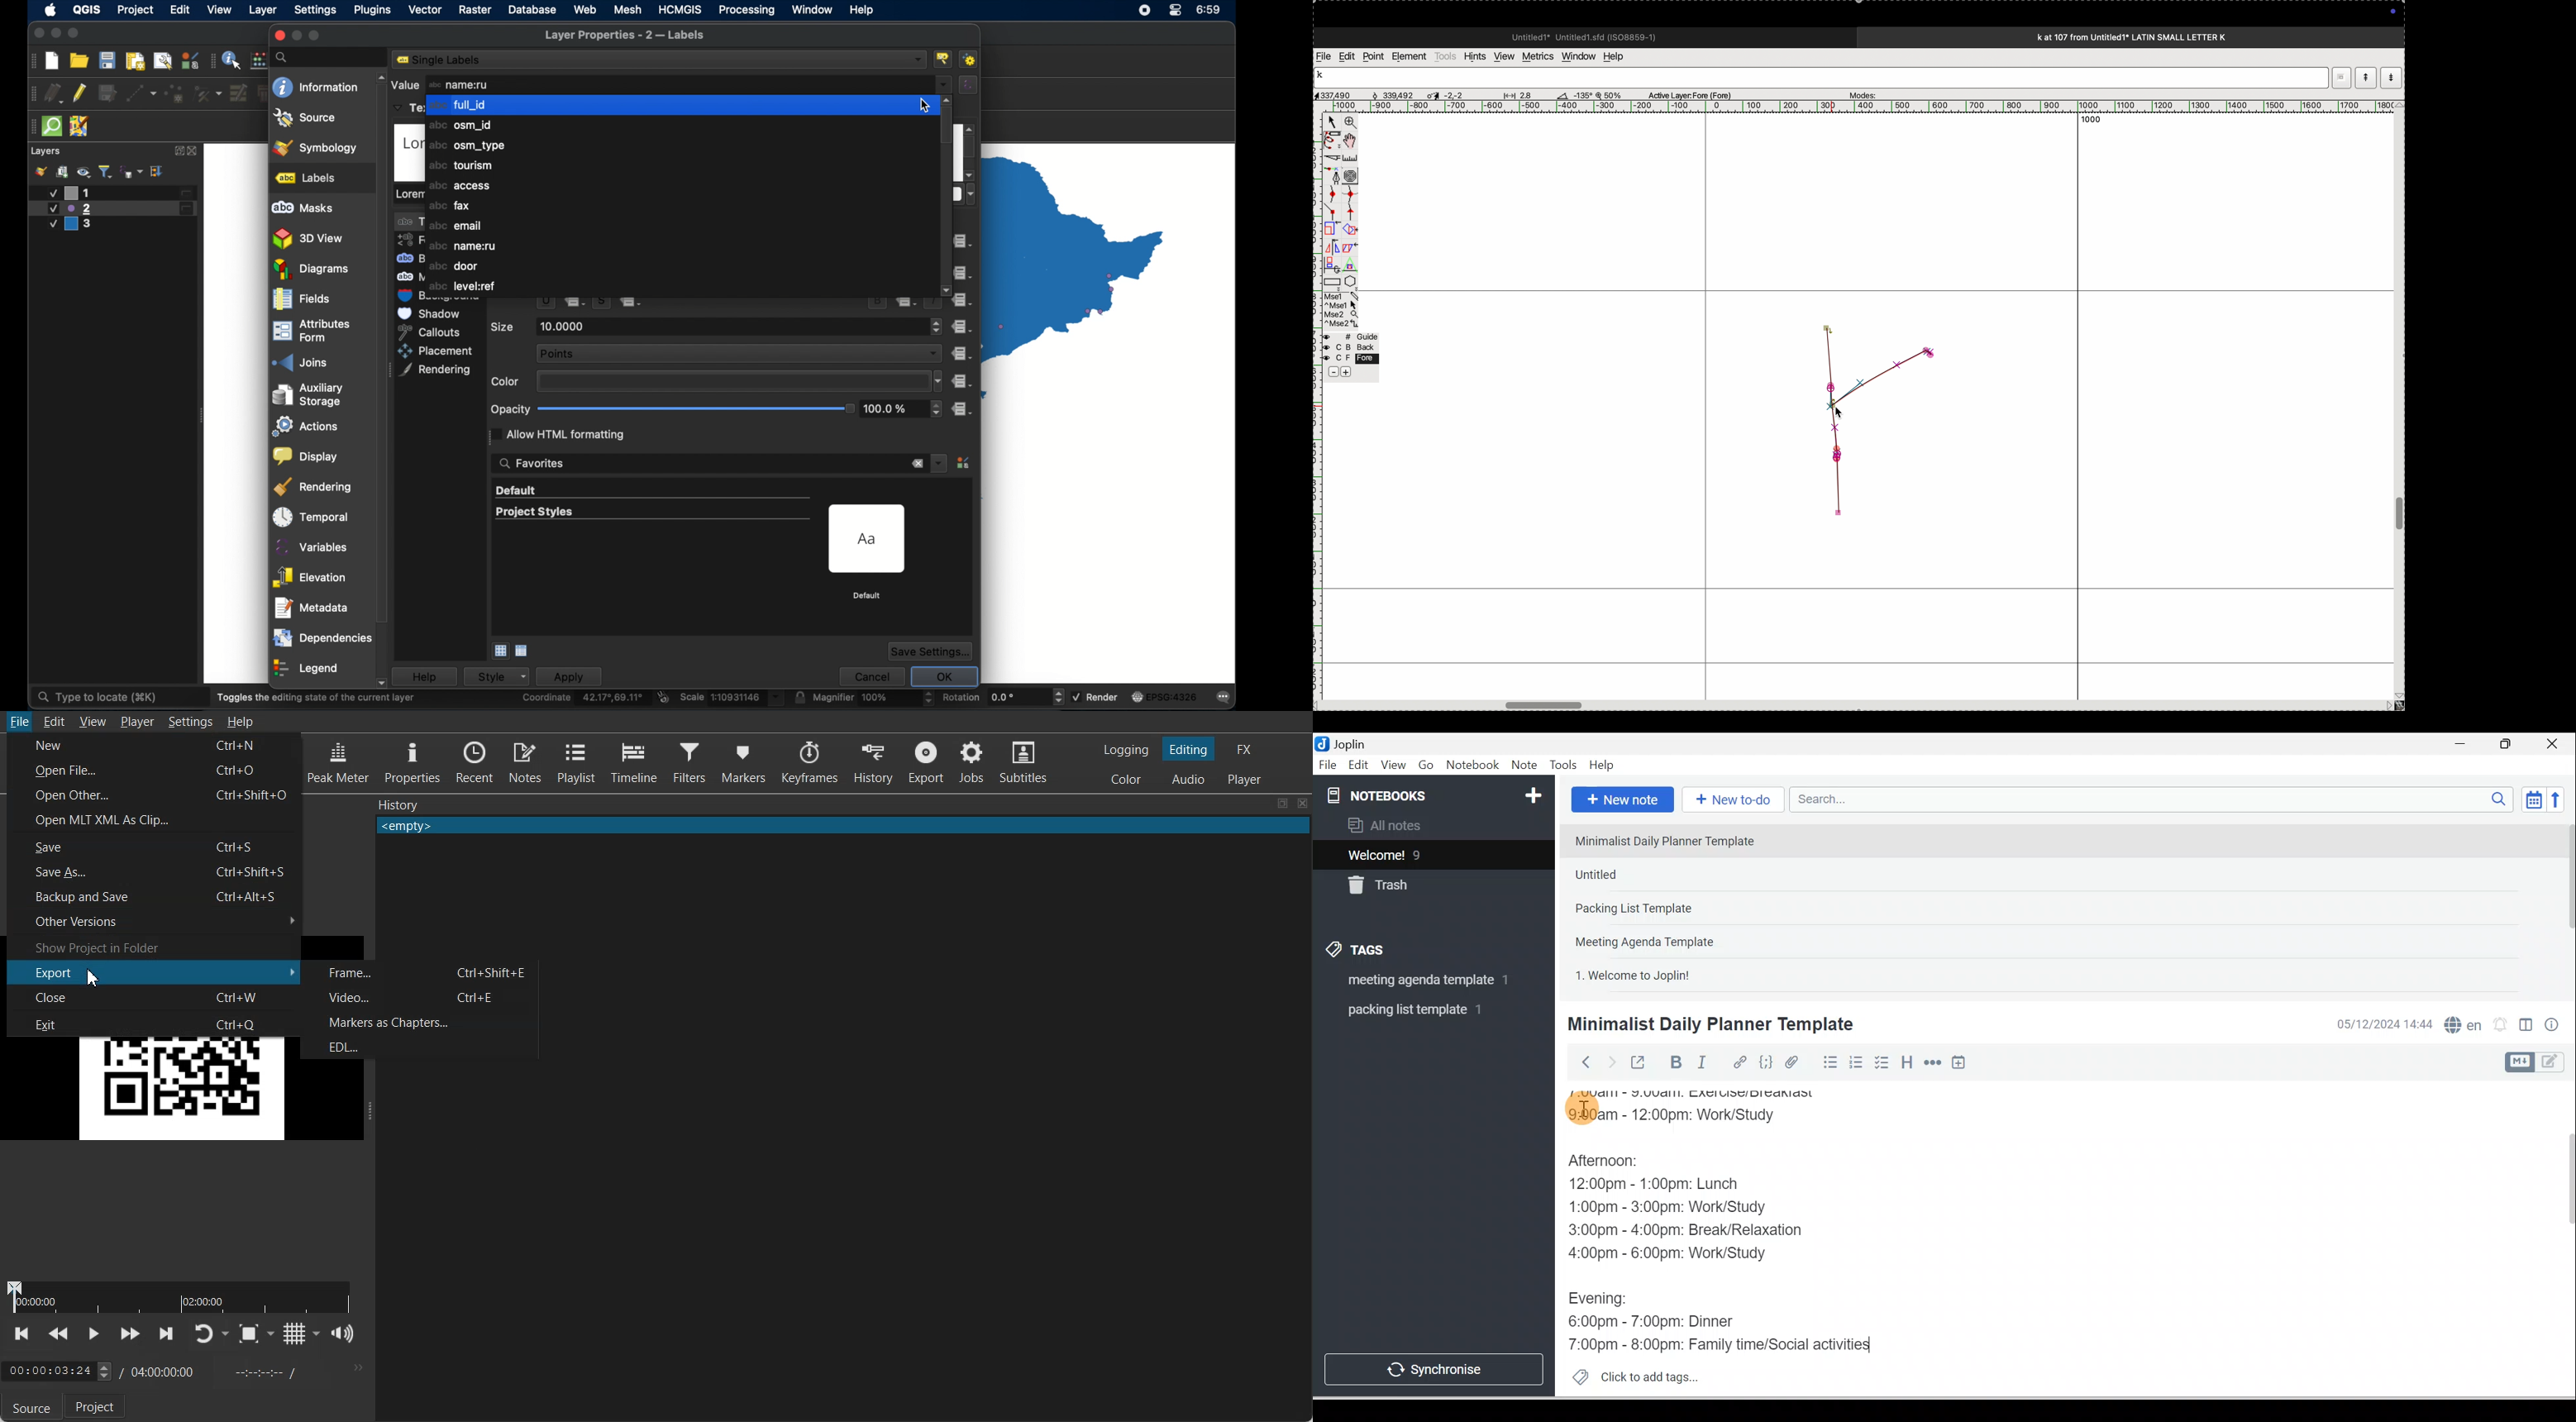  I want to click on size, so click(503, 327).